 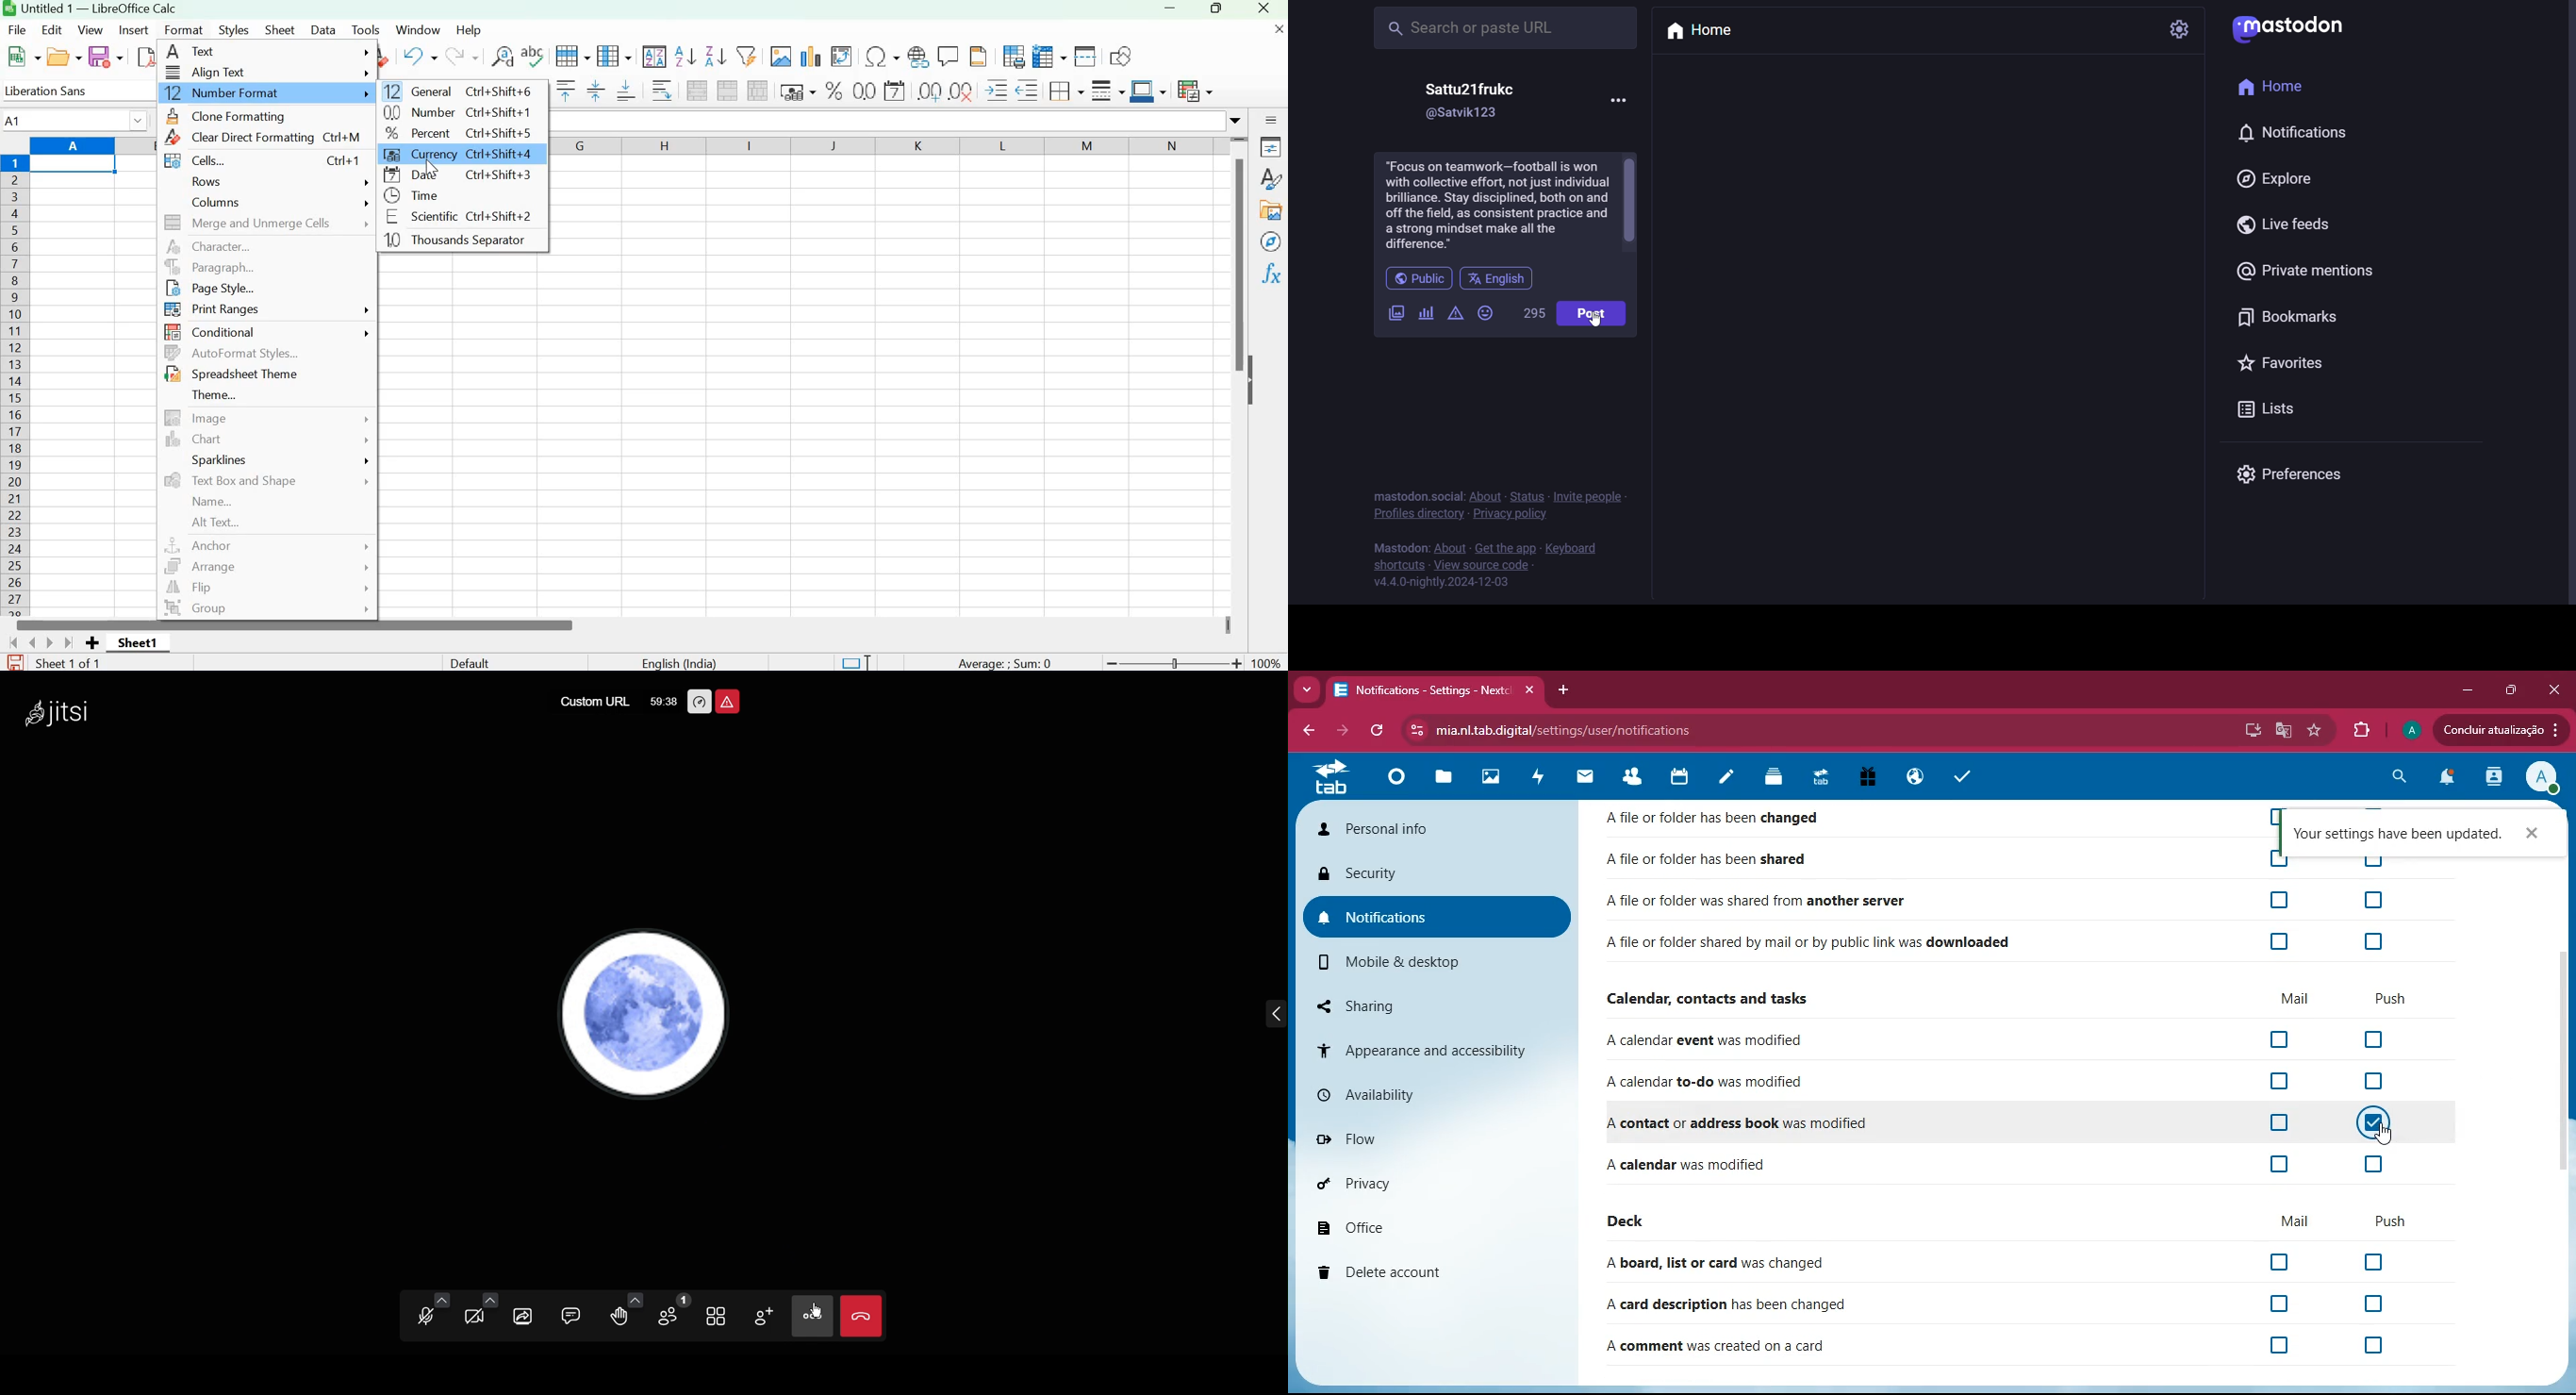 What do you see at coordinates (324, 29) in the screenshot?
I see `Data` at bounding box center [324, 29].